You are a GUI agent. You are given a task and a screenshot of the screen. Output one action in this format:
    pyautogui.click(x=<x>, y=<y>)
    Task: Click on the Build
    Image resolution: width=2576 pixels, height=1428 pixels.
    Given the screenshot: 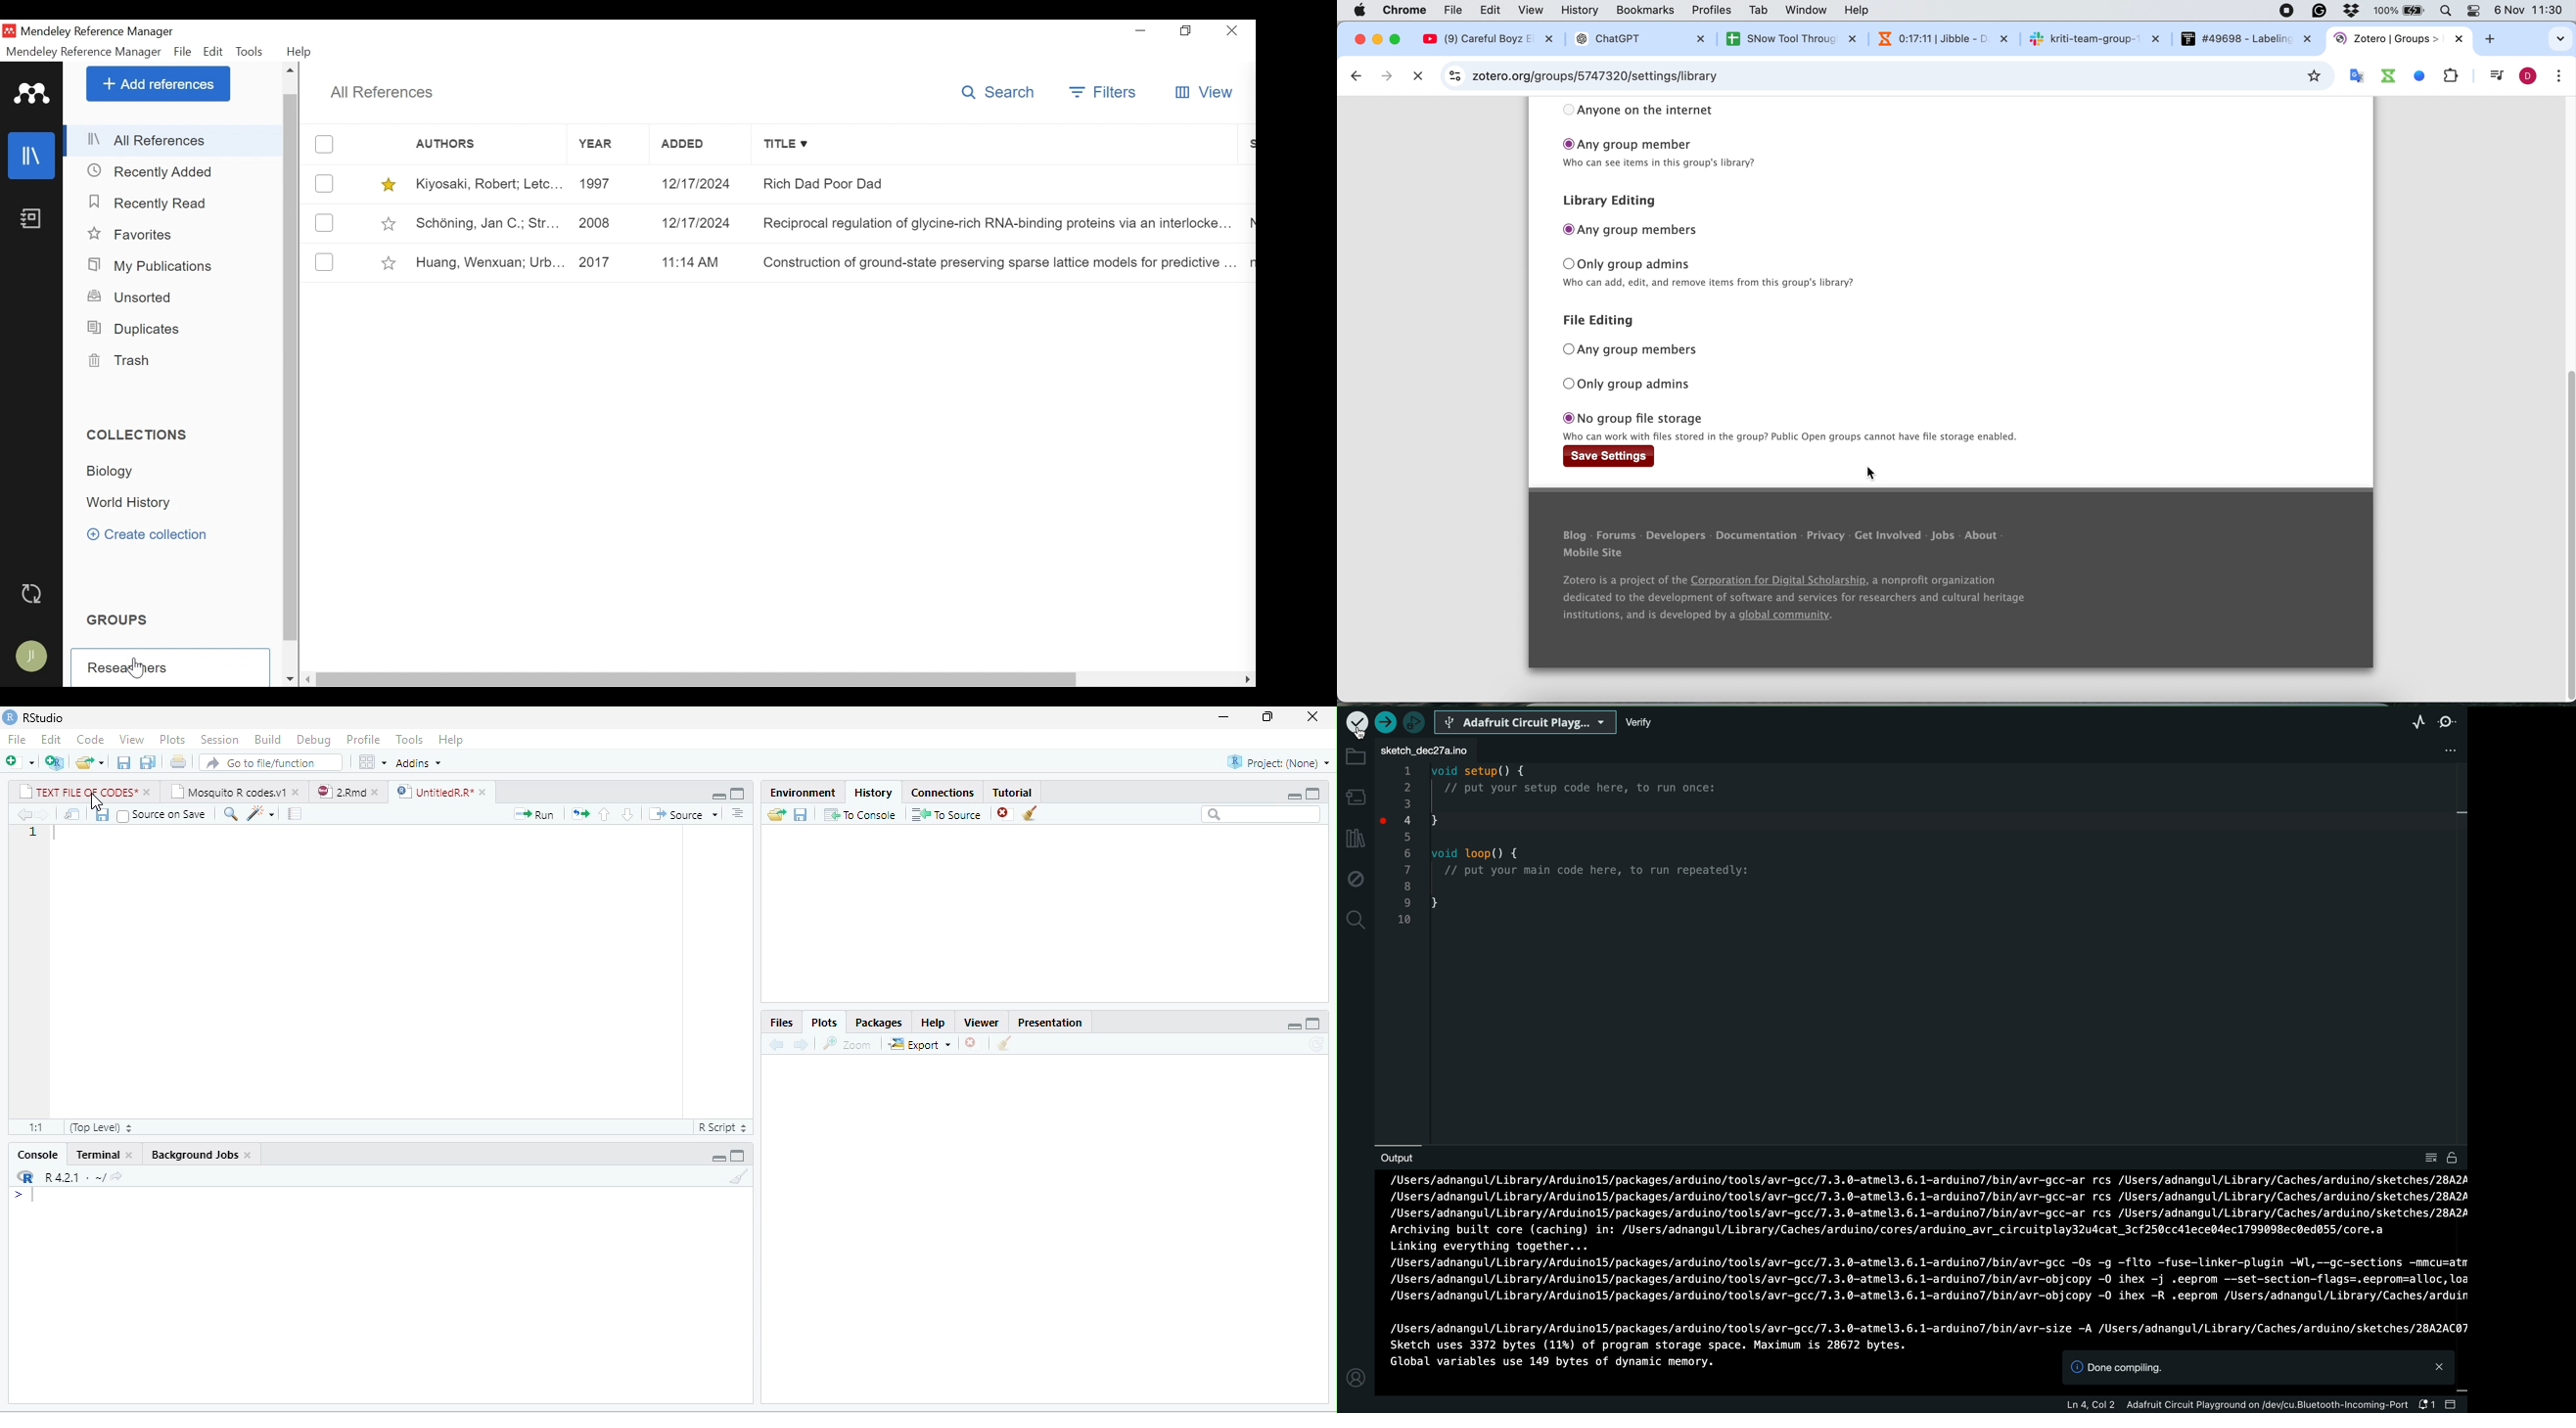 What is the action you would take?
    pyautogui.click(x=267, y=740)
    